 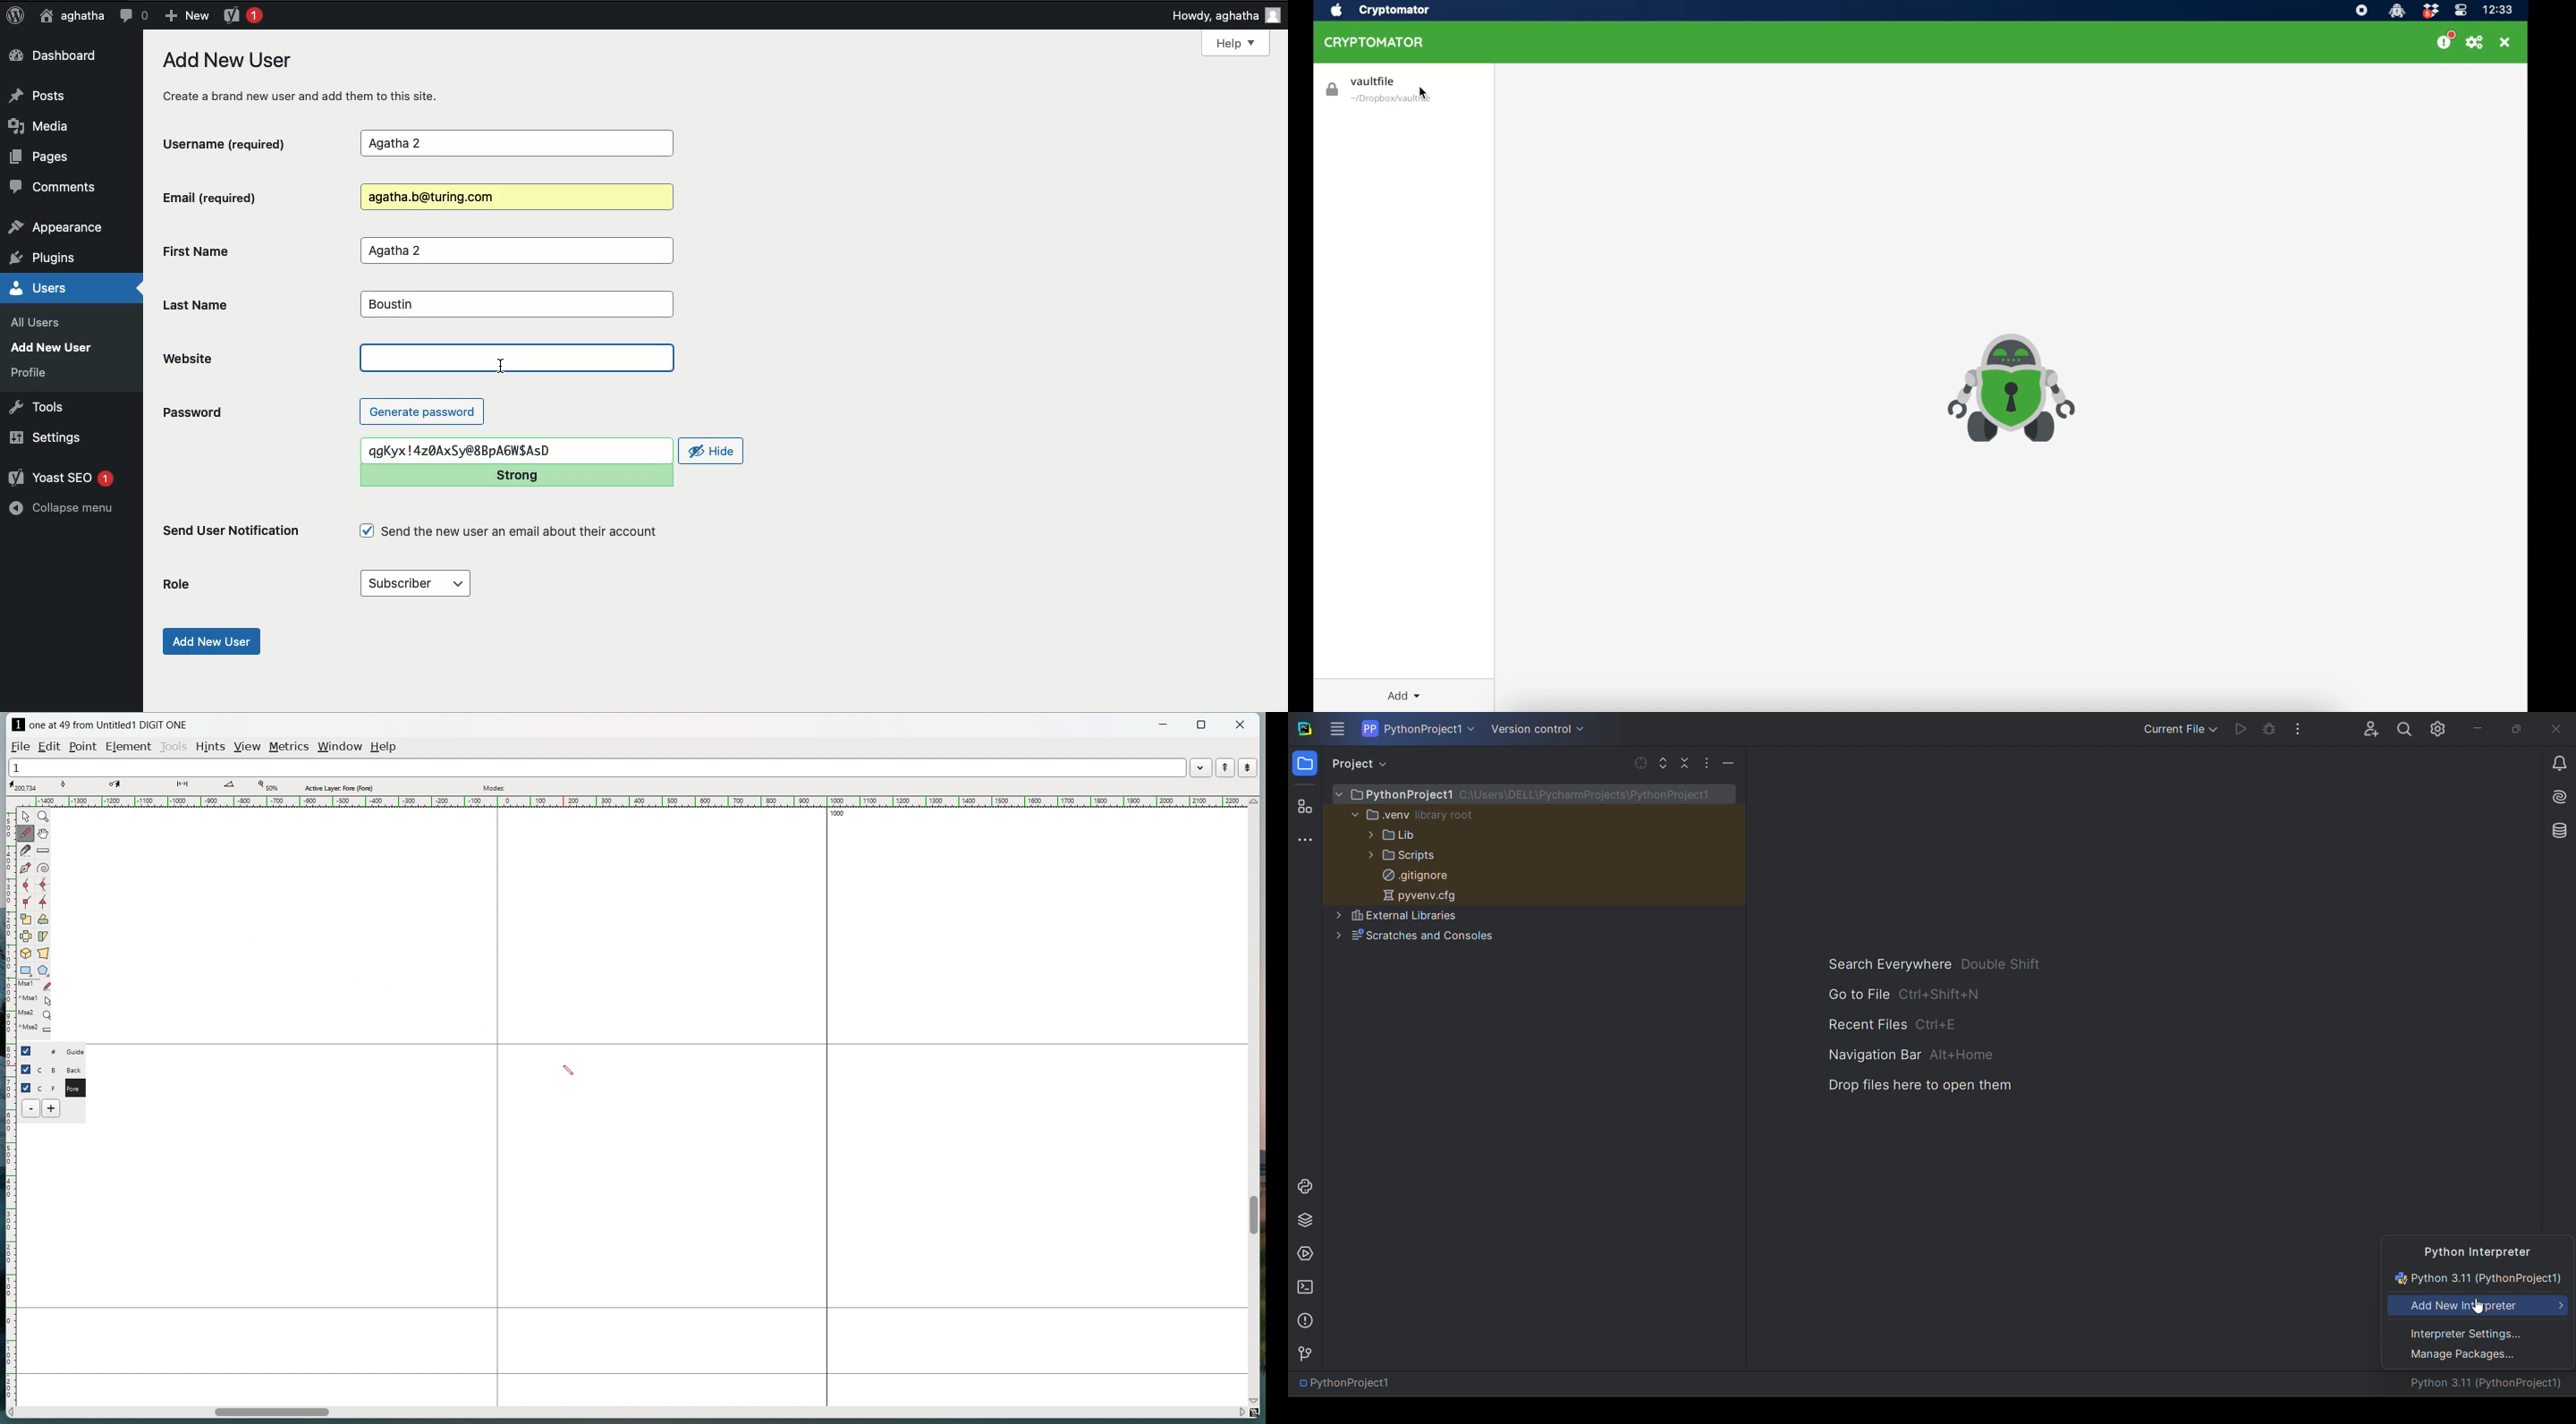 I want to click on Email (required), so click(x=241, y=197).